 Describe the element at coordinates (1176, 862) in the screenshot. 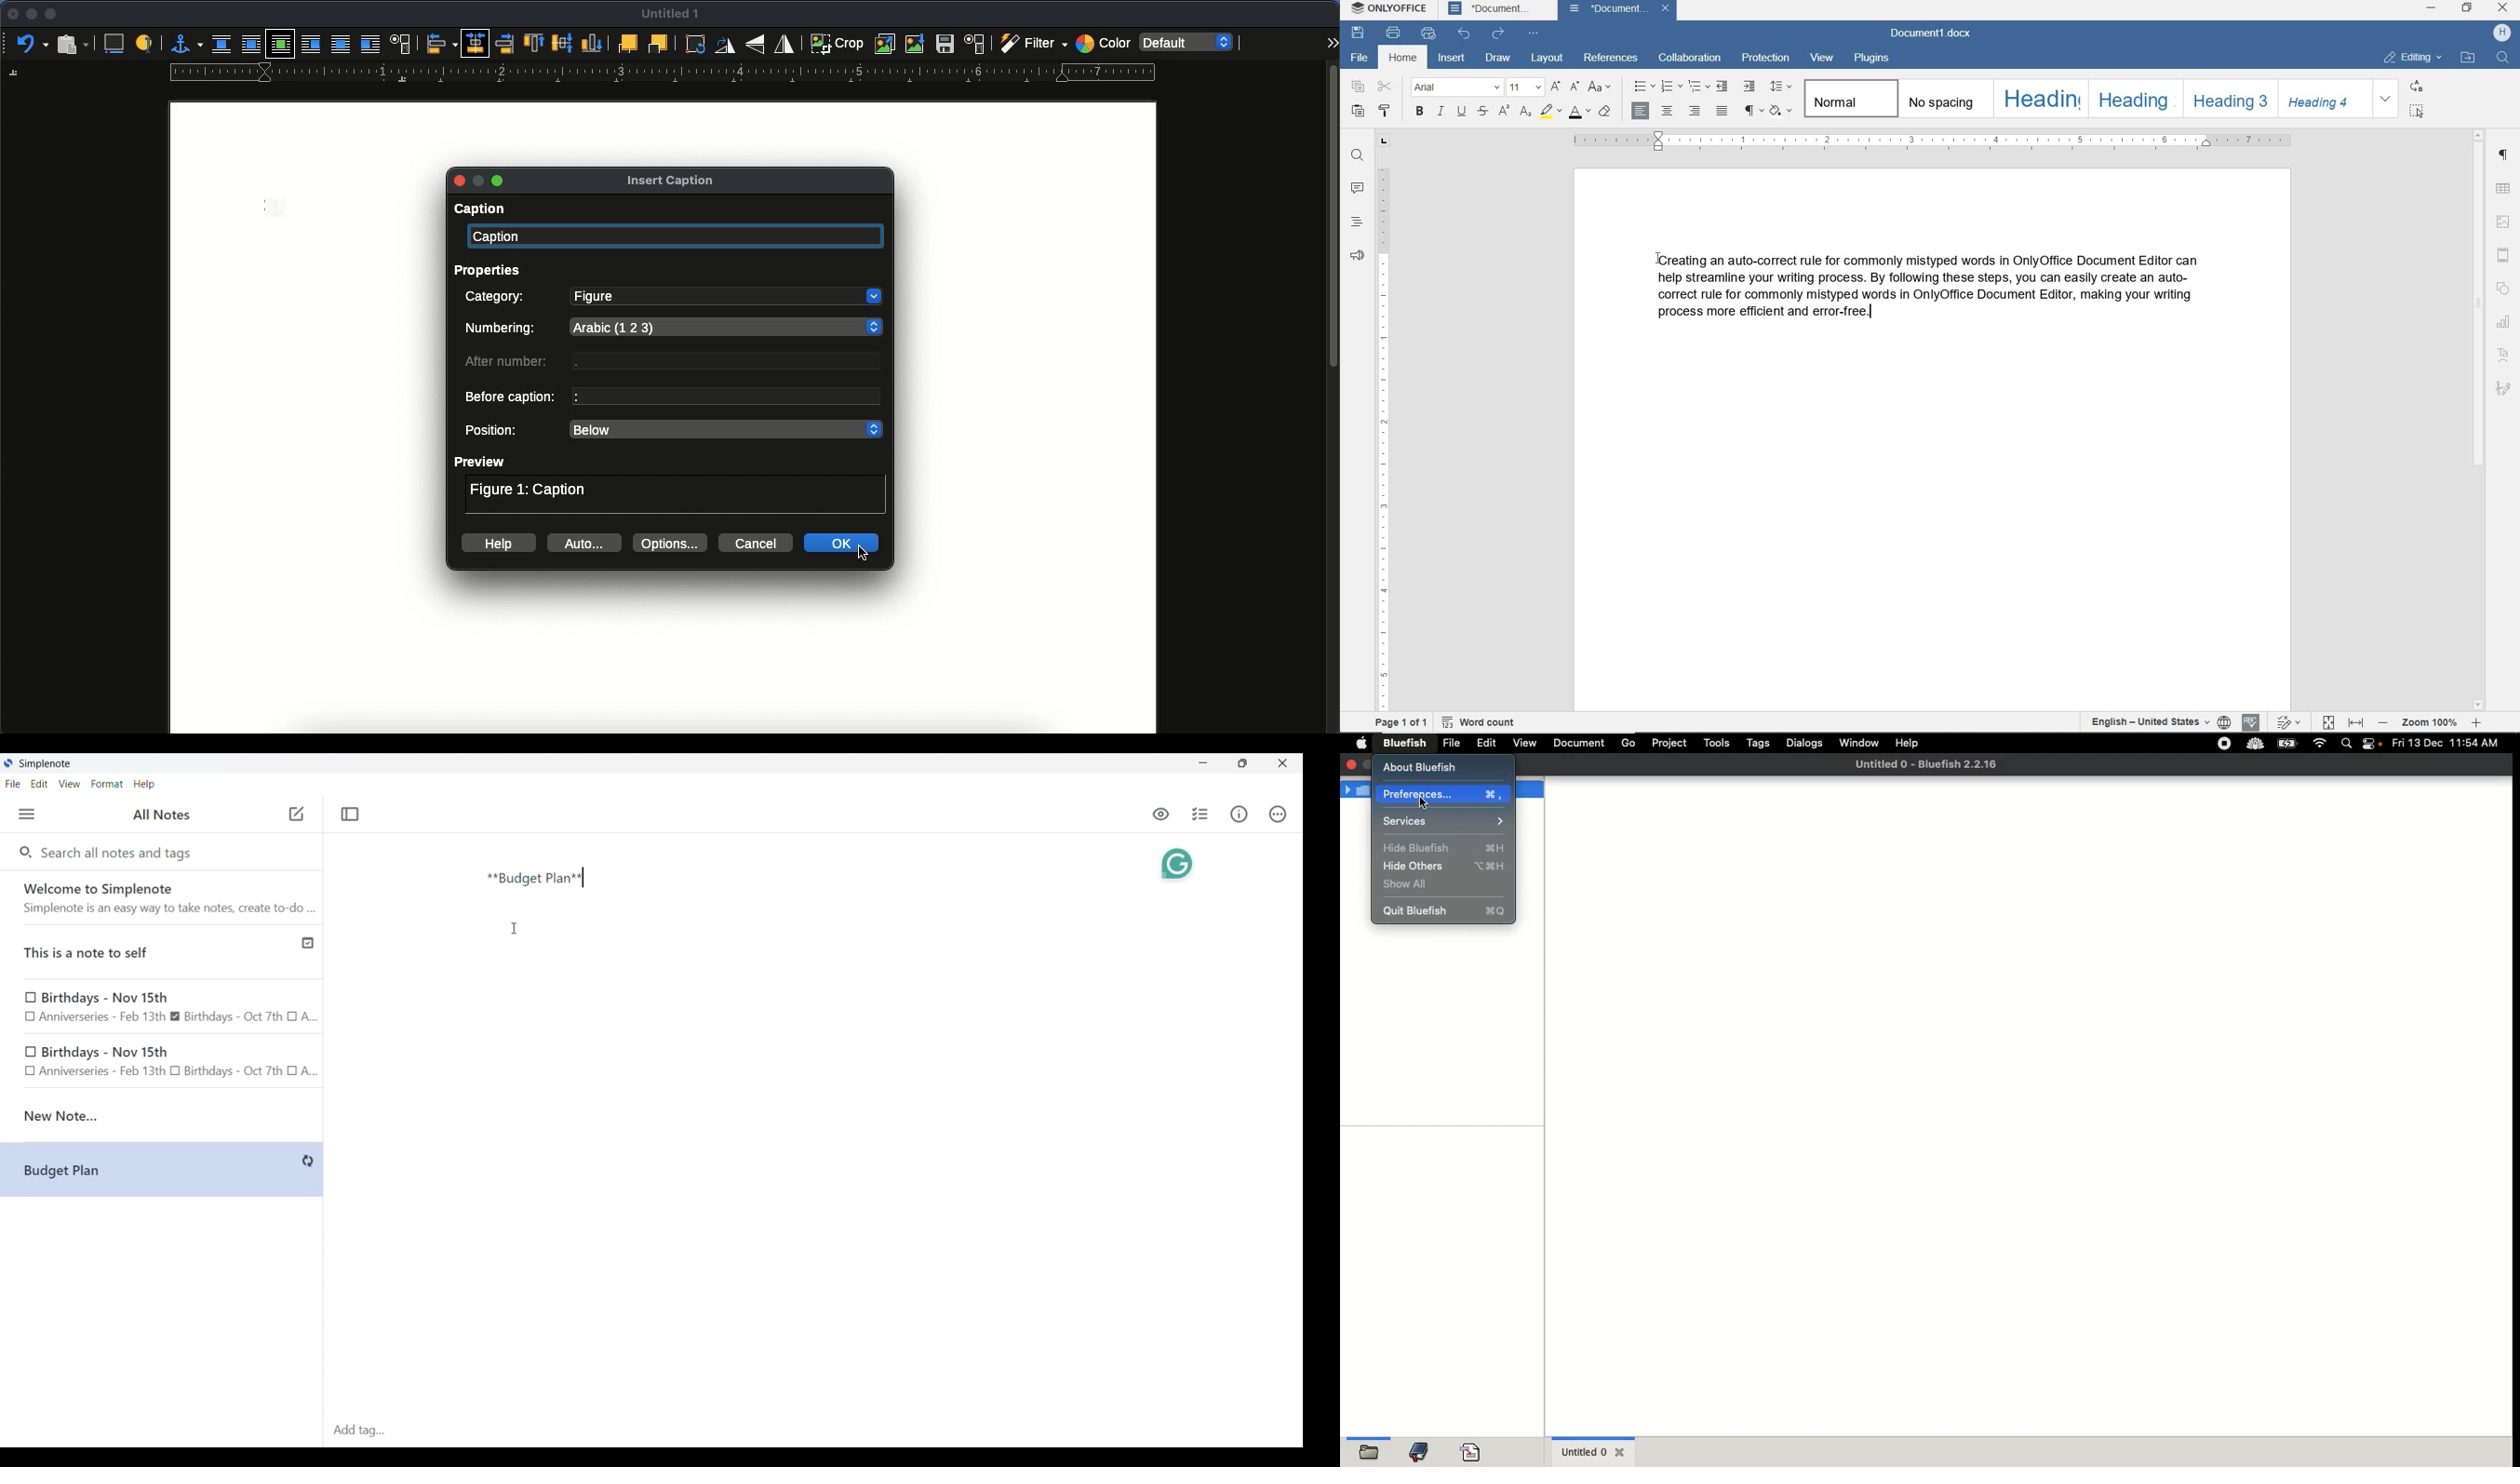

I see `Grammarly extension activated` at that location.